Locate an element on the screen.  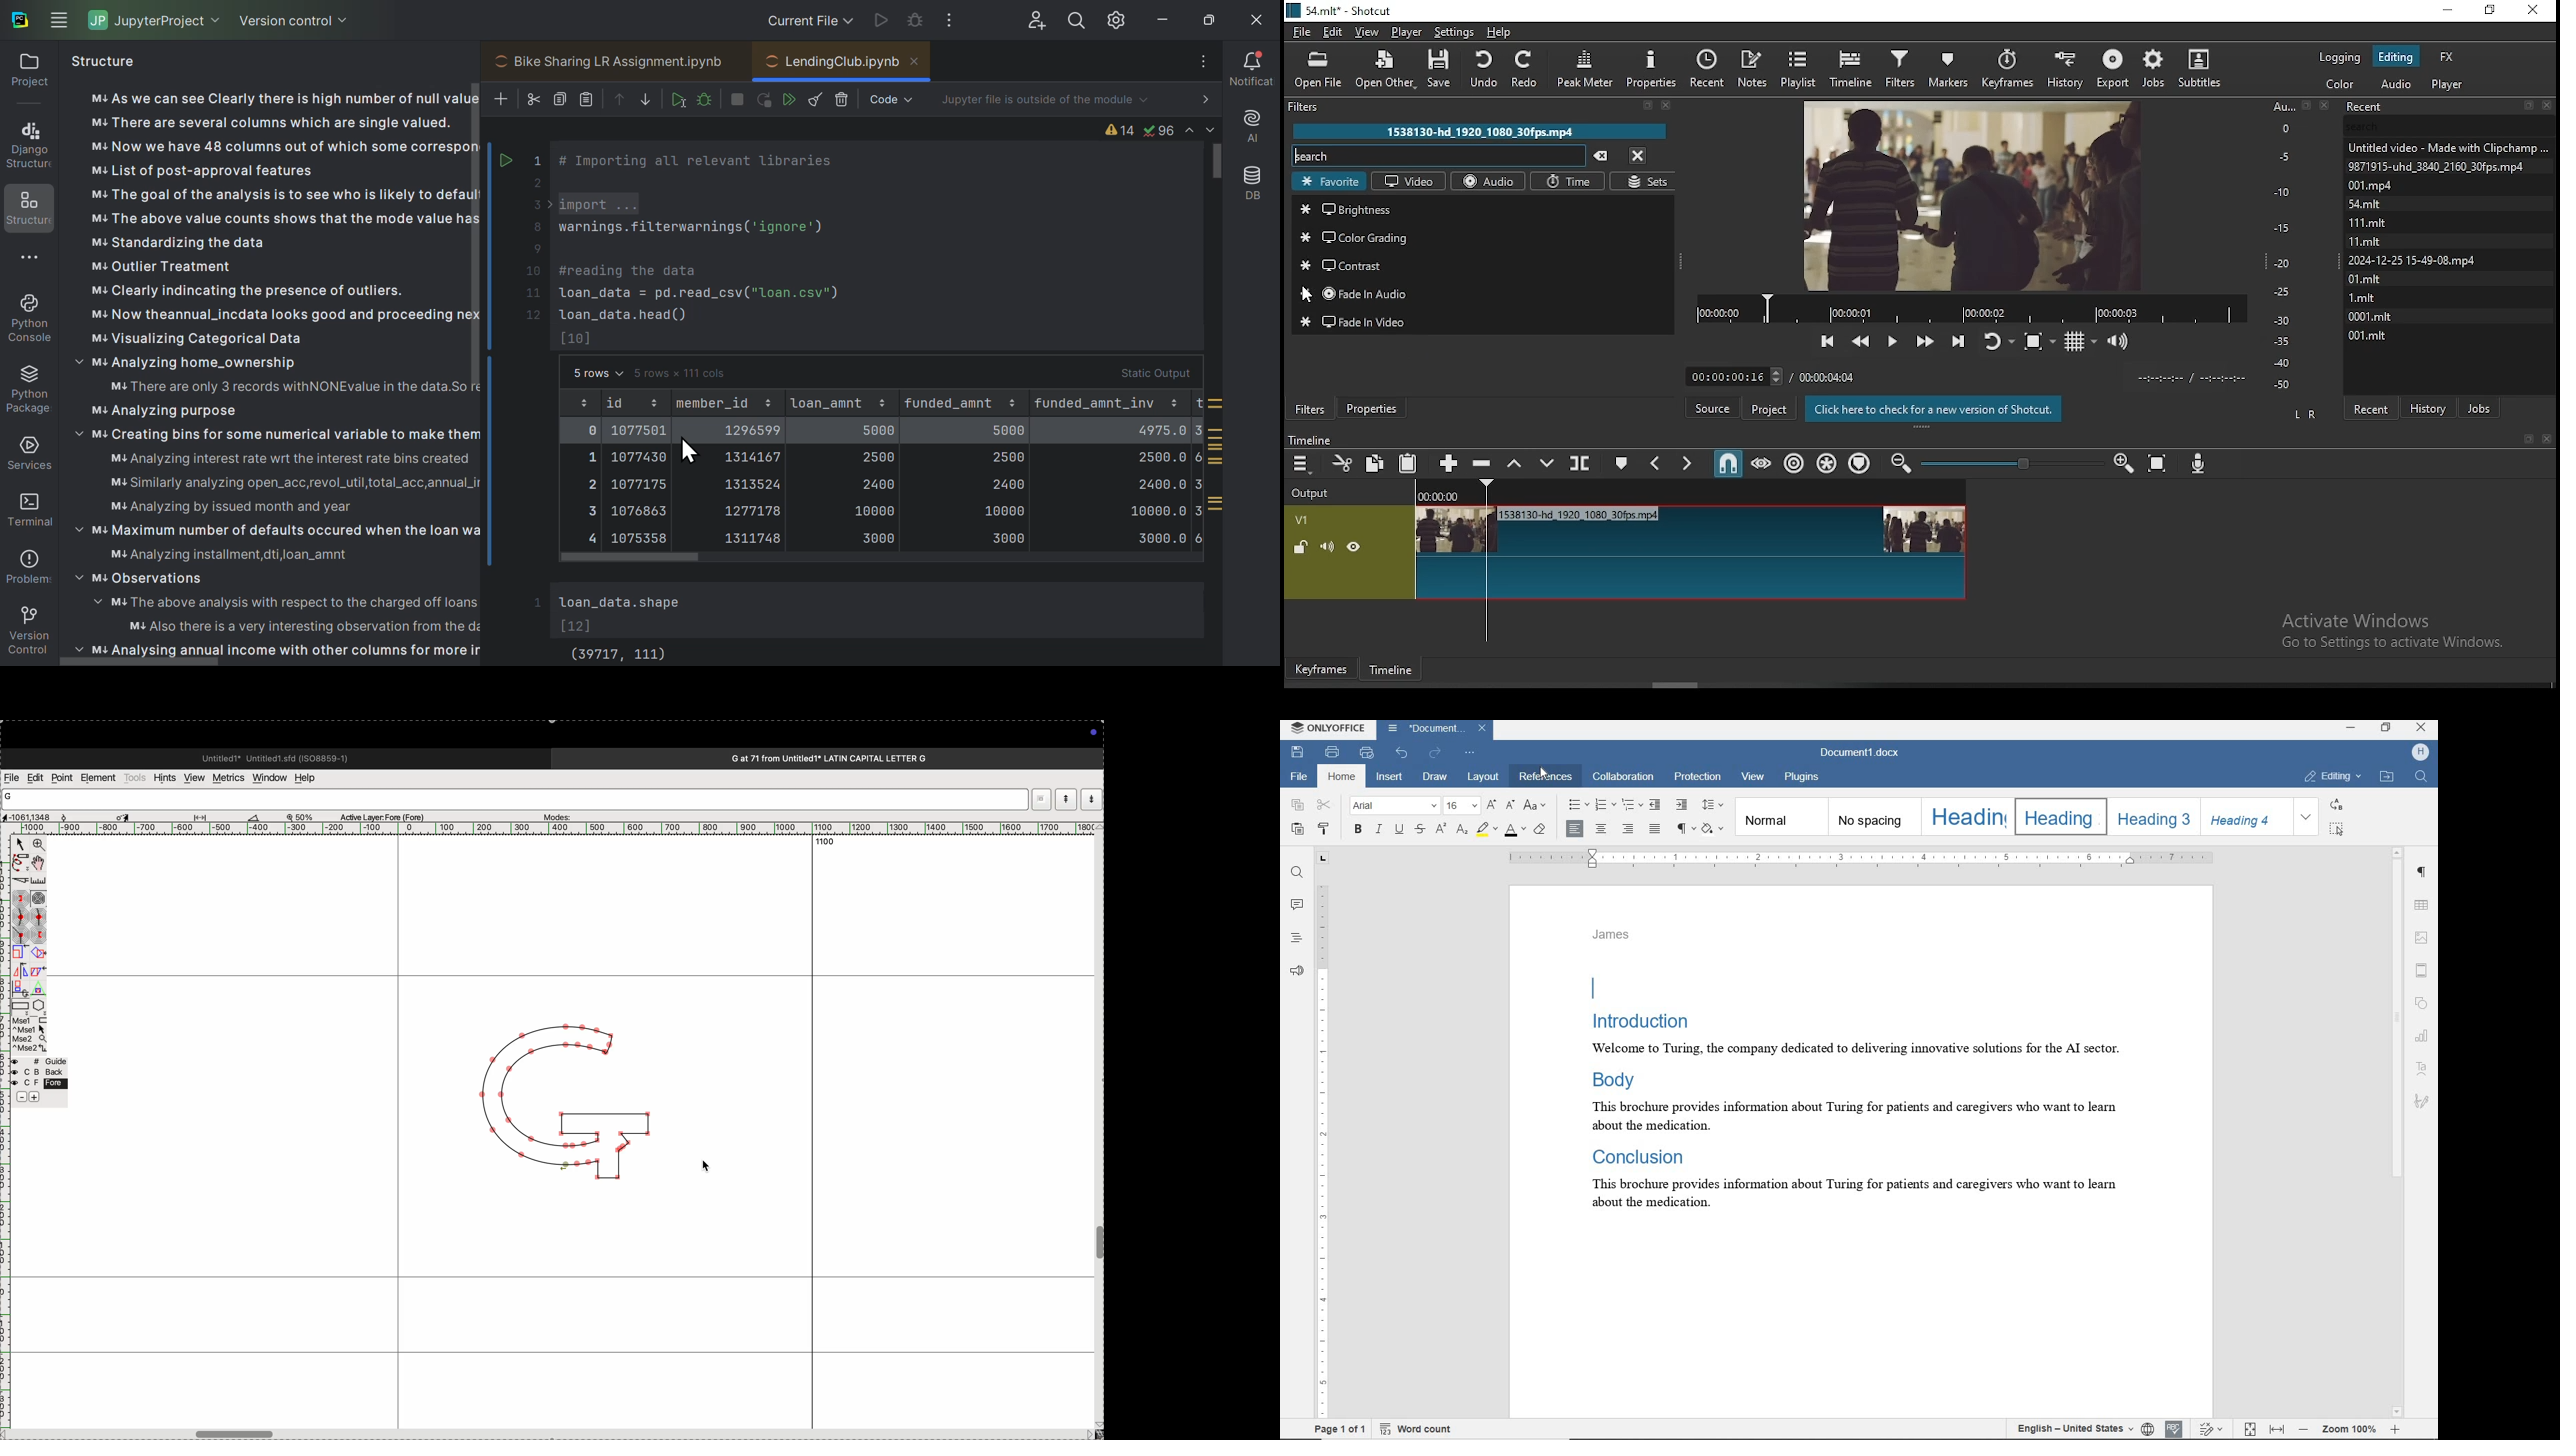
timeline menu is located at coordinates (1302, 466).